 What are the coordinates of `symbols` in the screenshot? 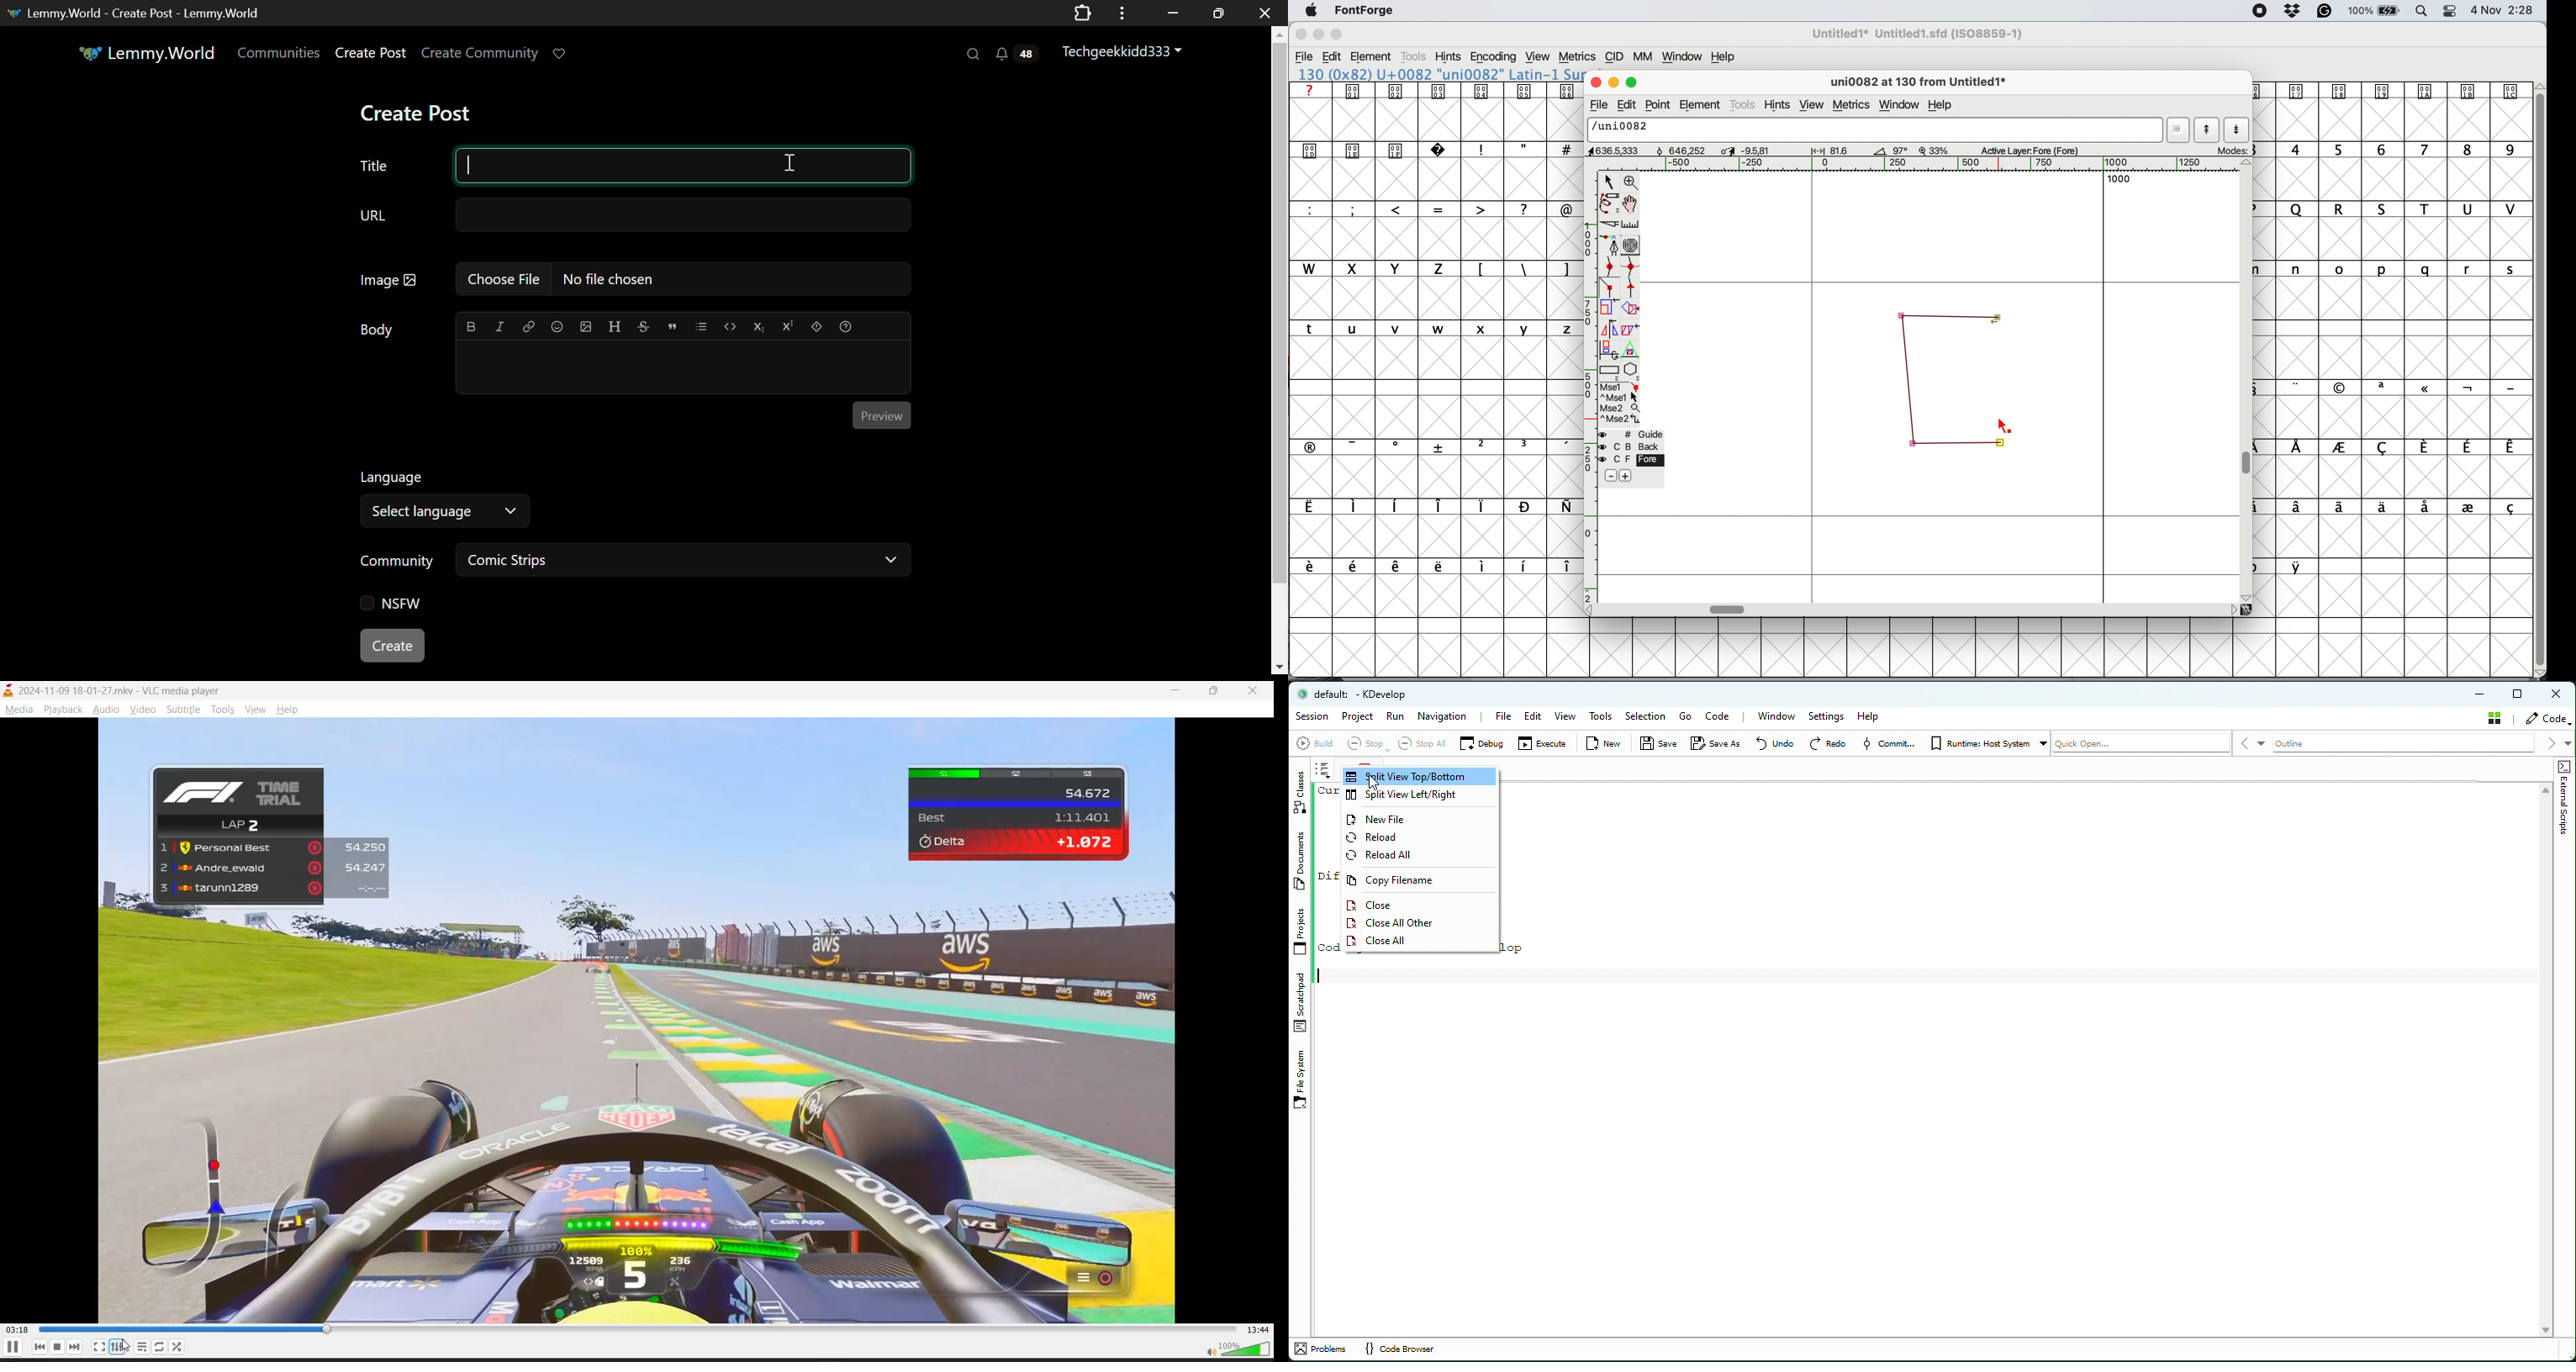 It's located at (1432, 506).